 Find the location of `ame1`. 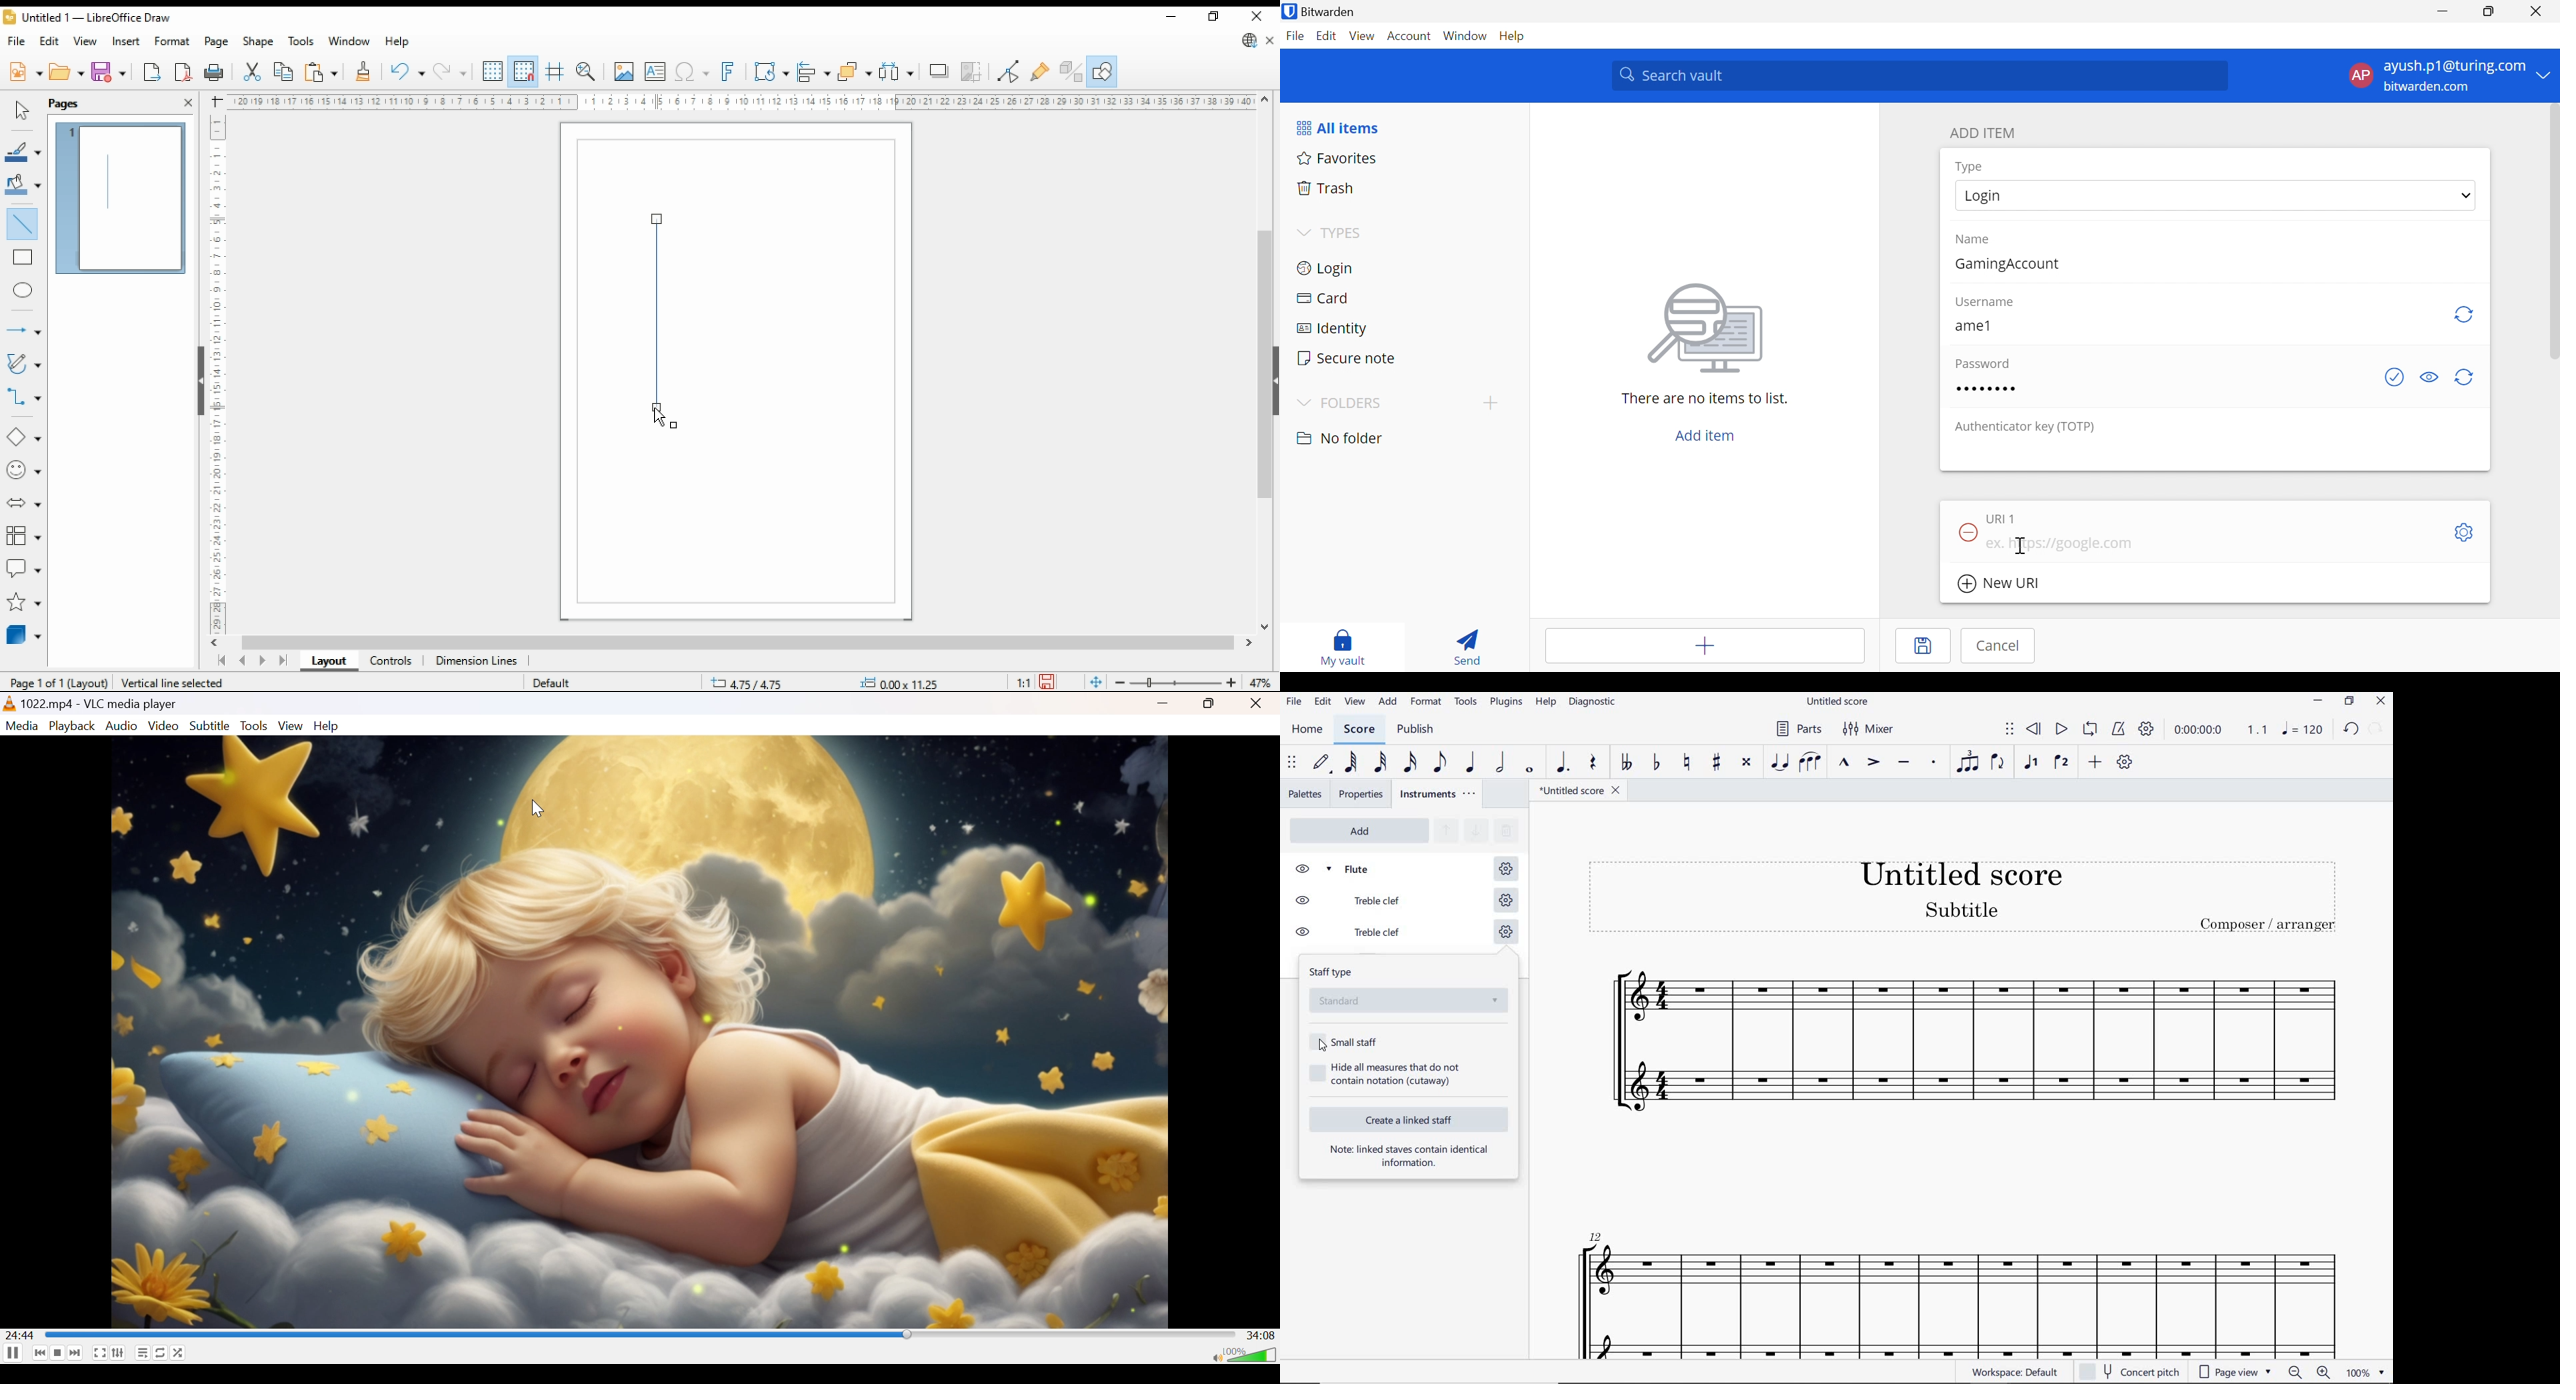

ame1 is located at coordinates (1971, 325).